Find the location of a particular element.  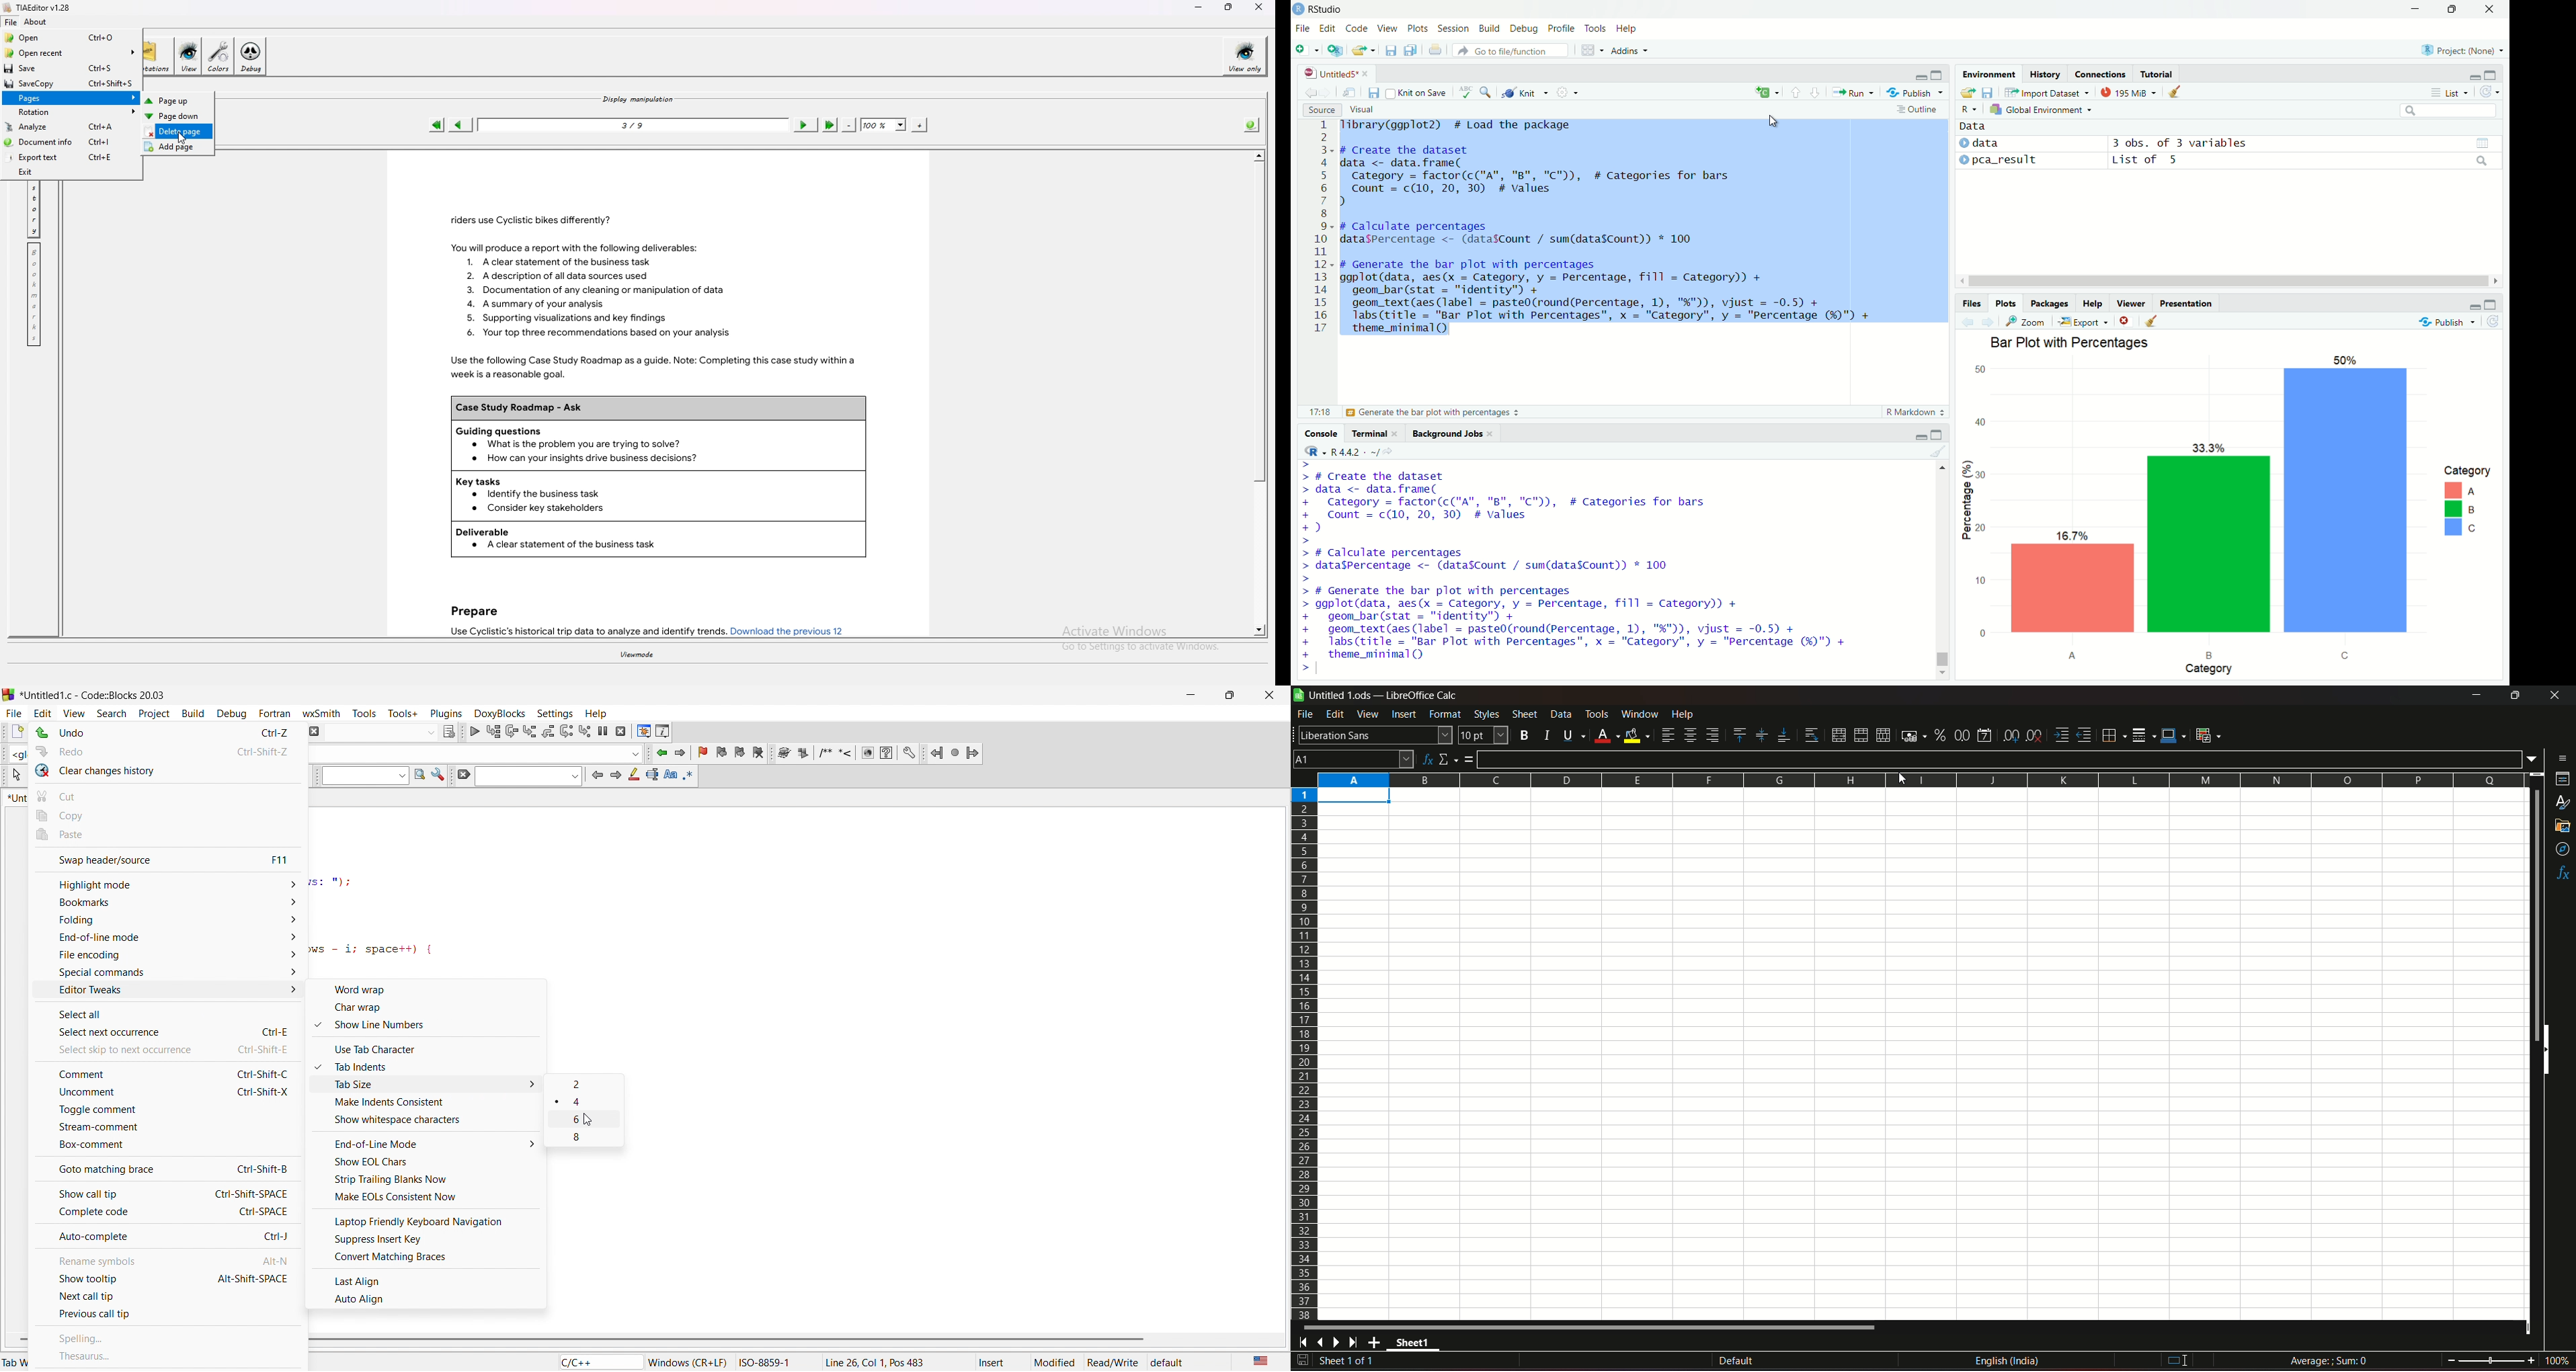

search is located at coordinates (115, 711).